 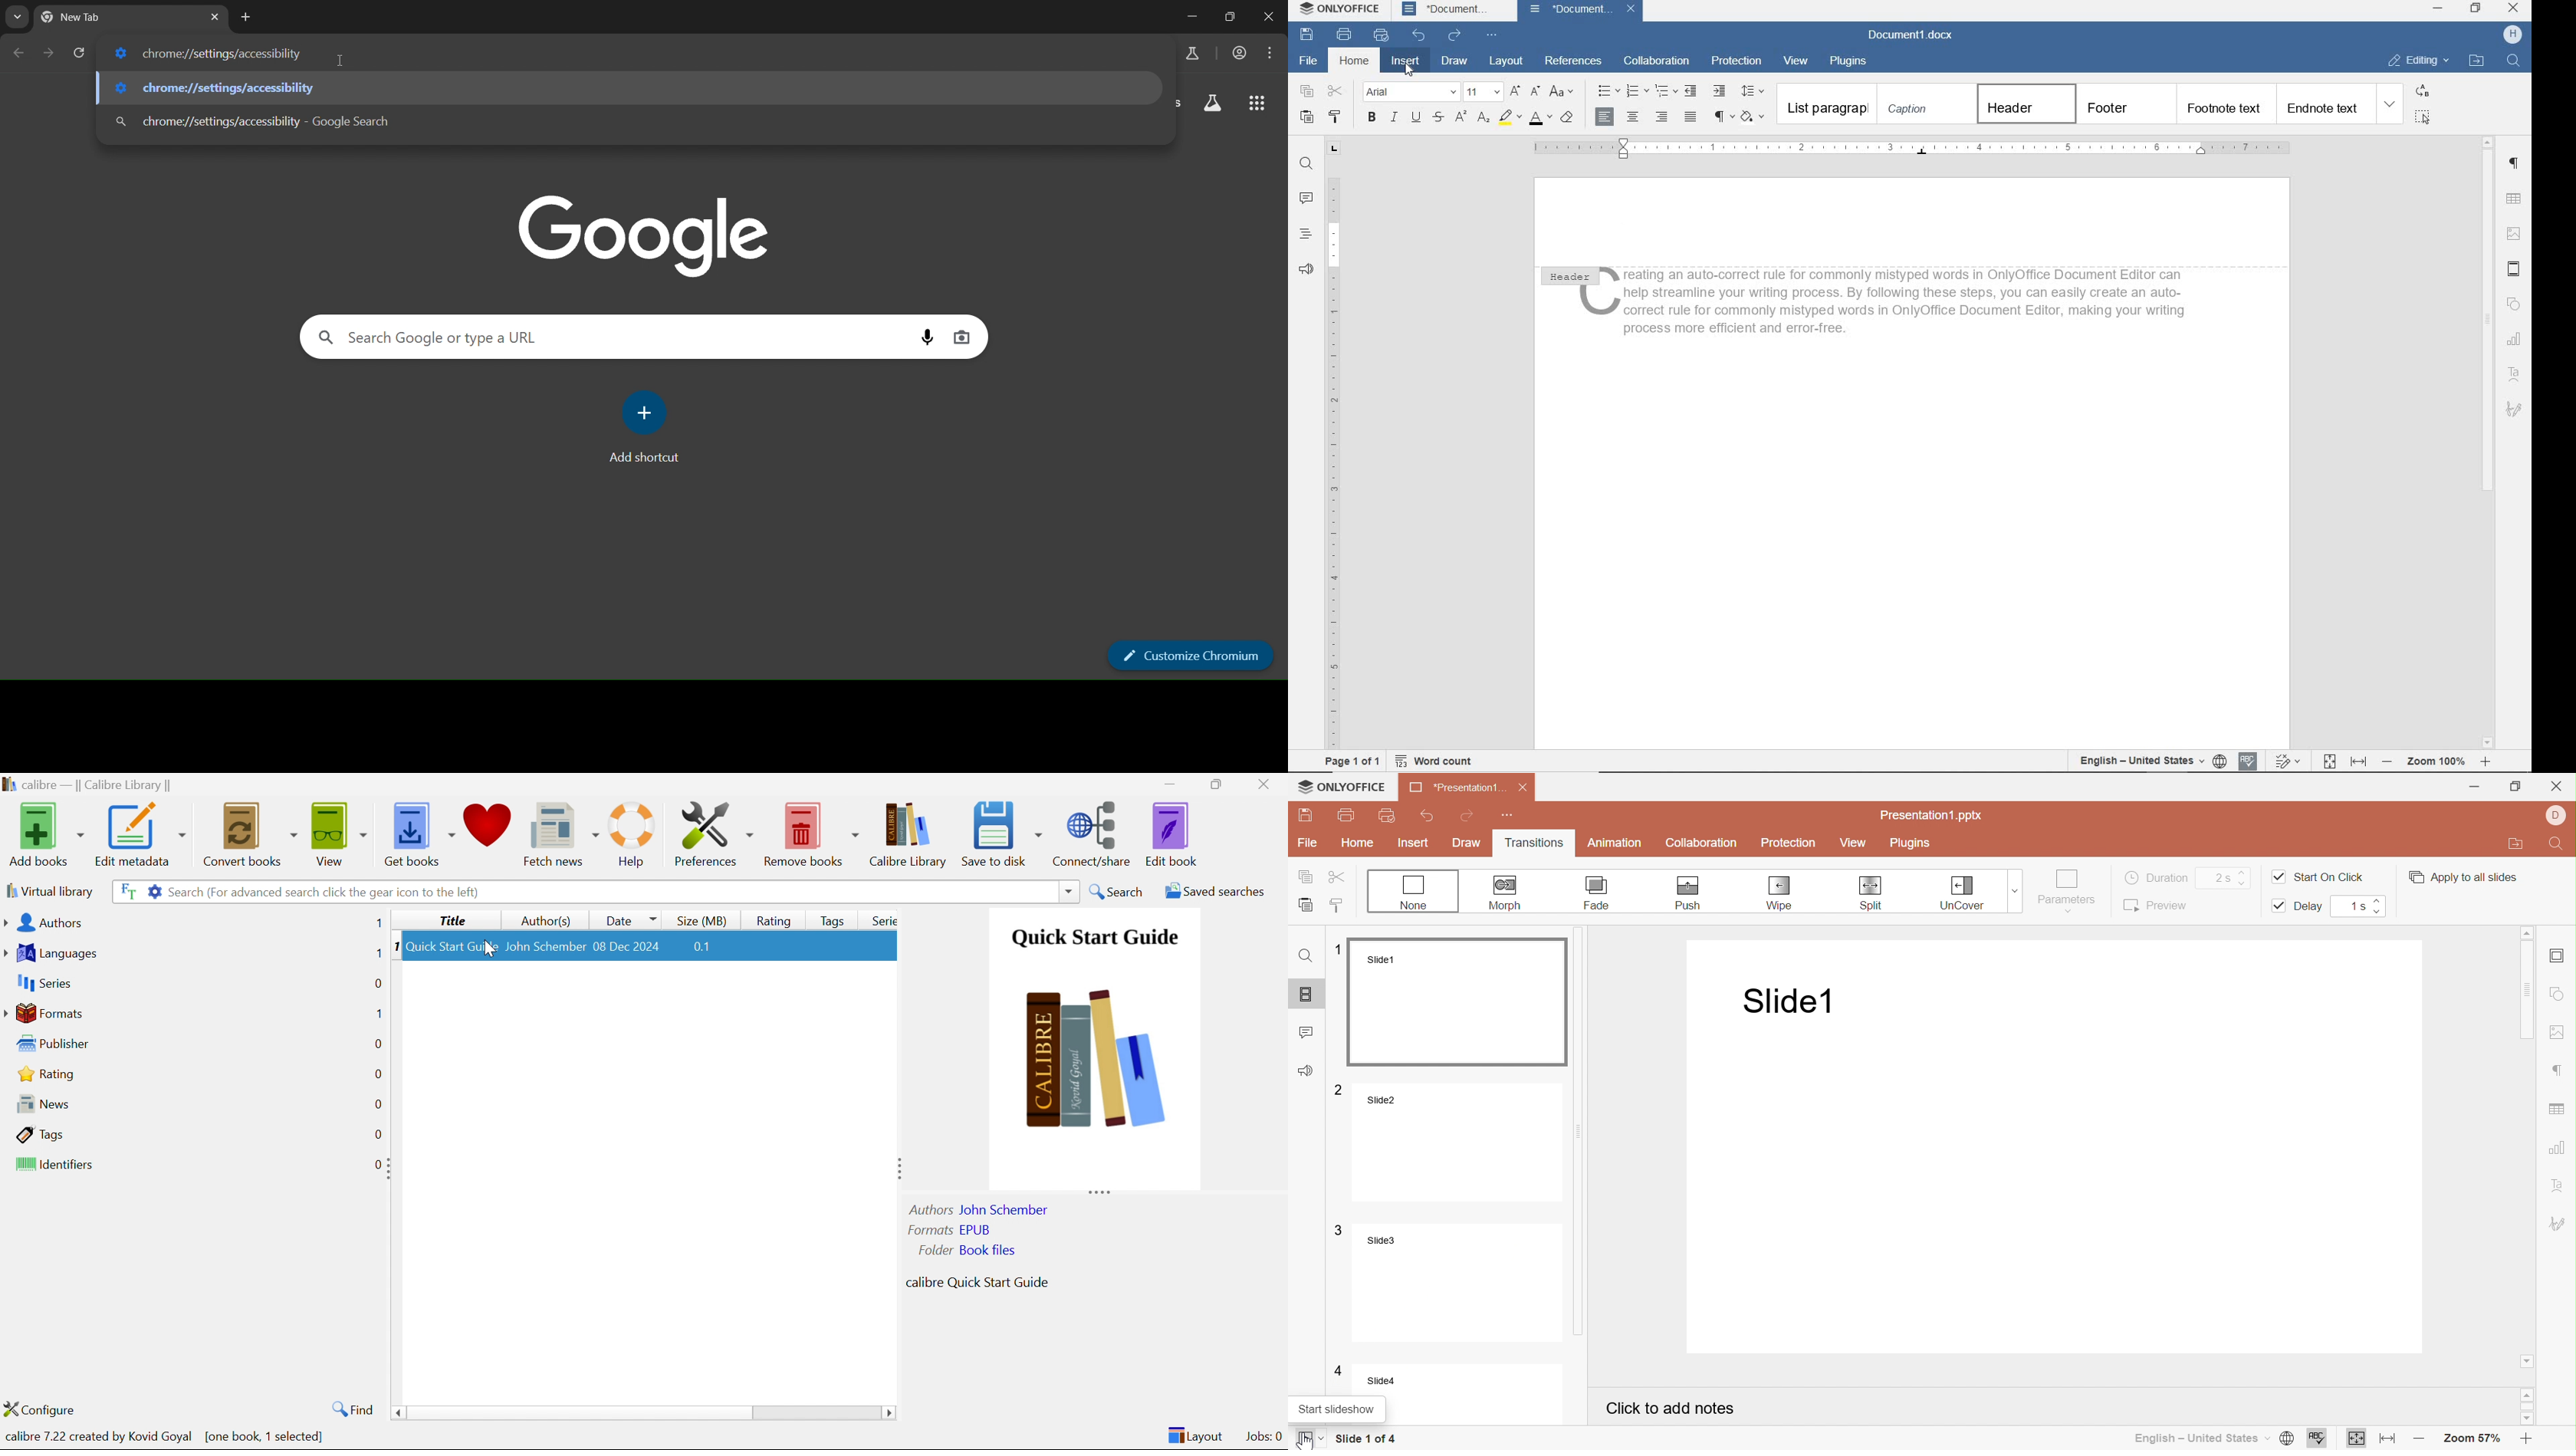 What do you see at coordinates (1965, 892) in the screenshot?
I see `Uncover` at bounding box center [1965, 892].